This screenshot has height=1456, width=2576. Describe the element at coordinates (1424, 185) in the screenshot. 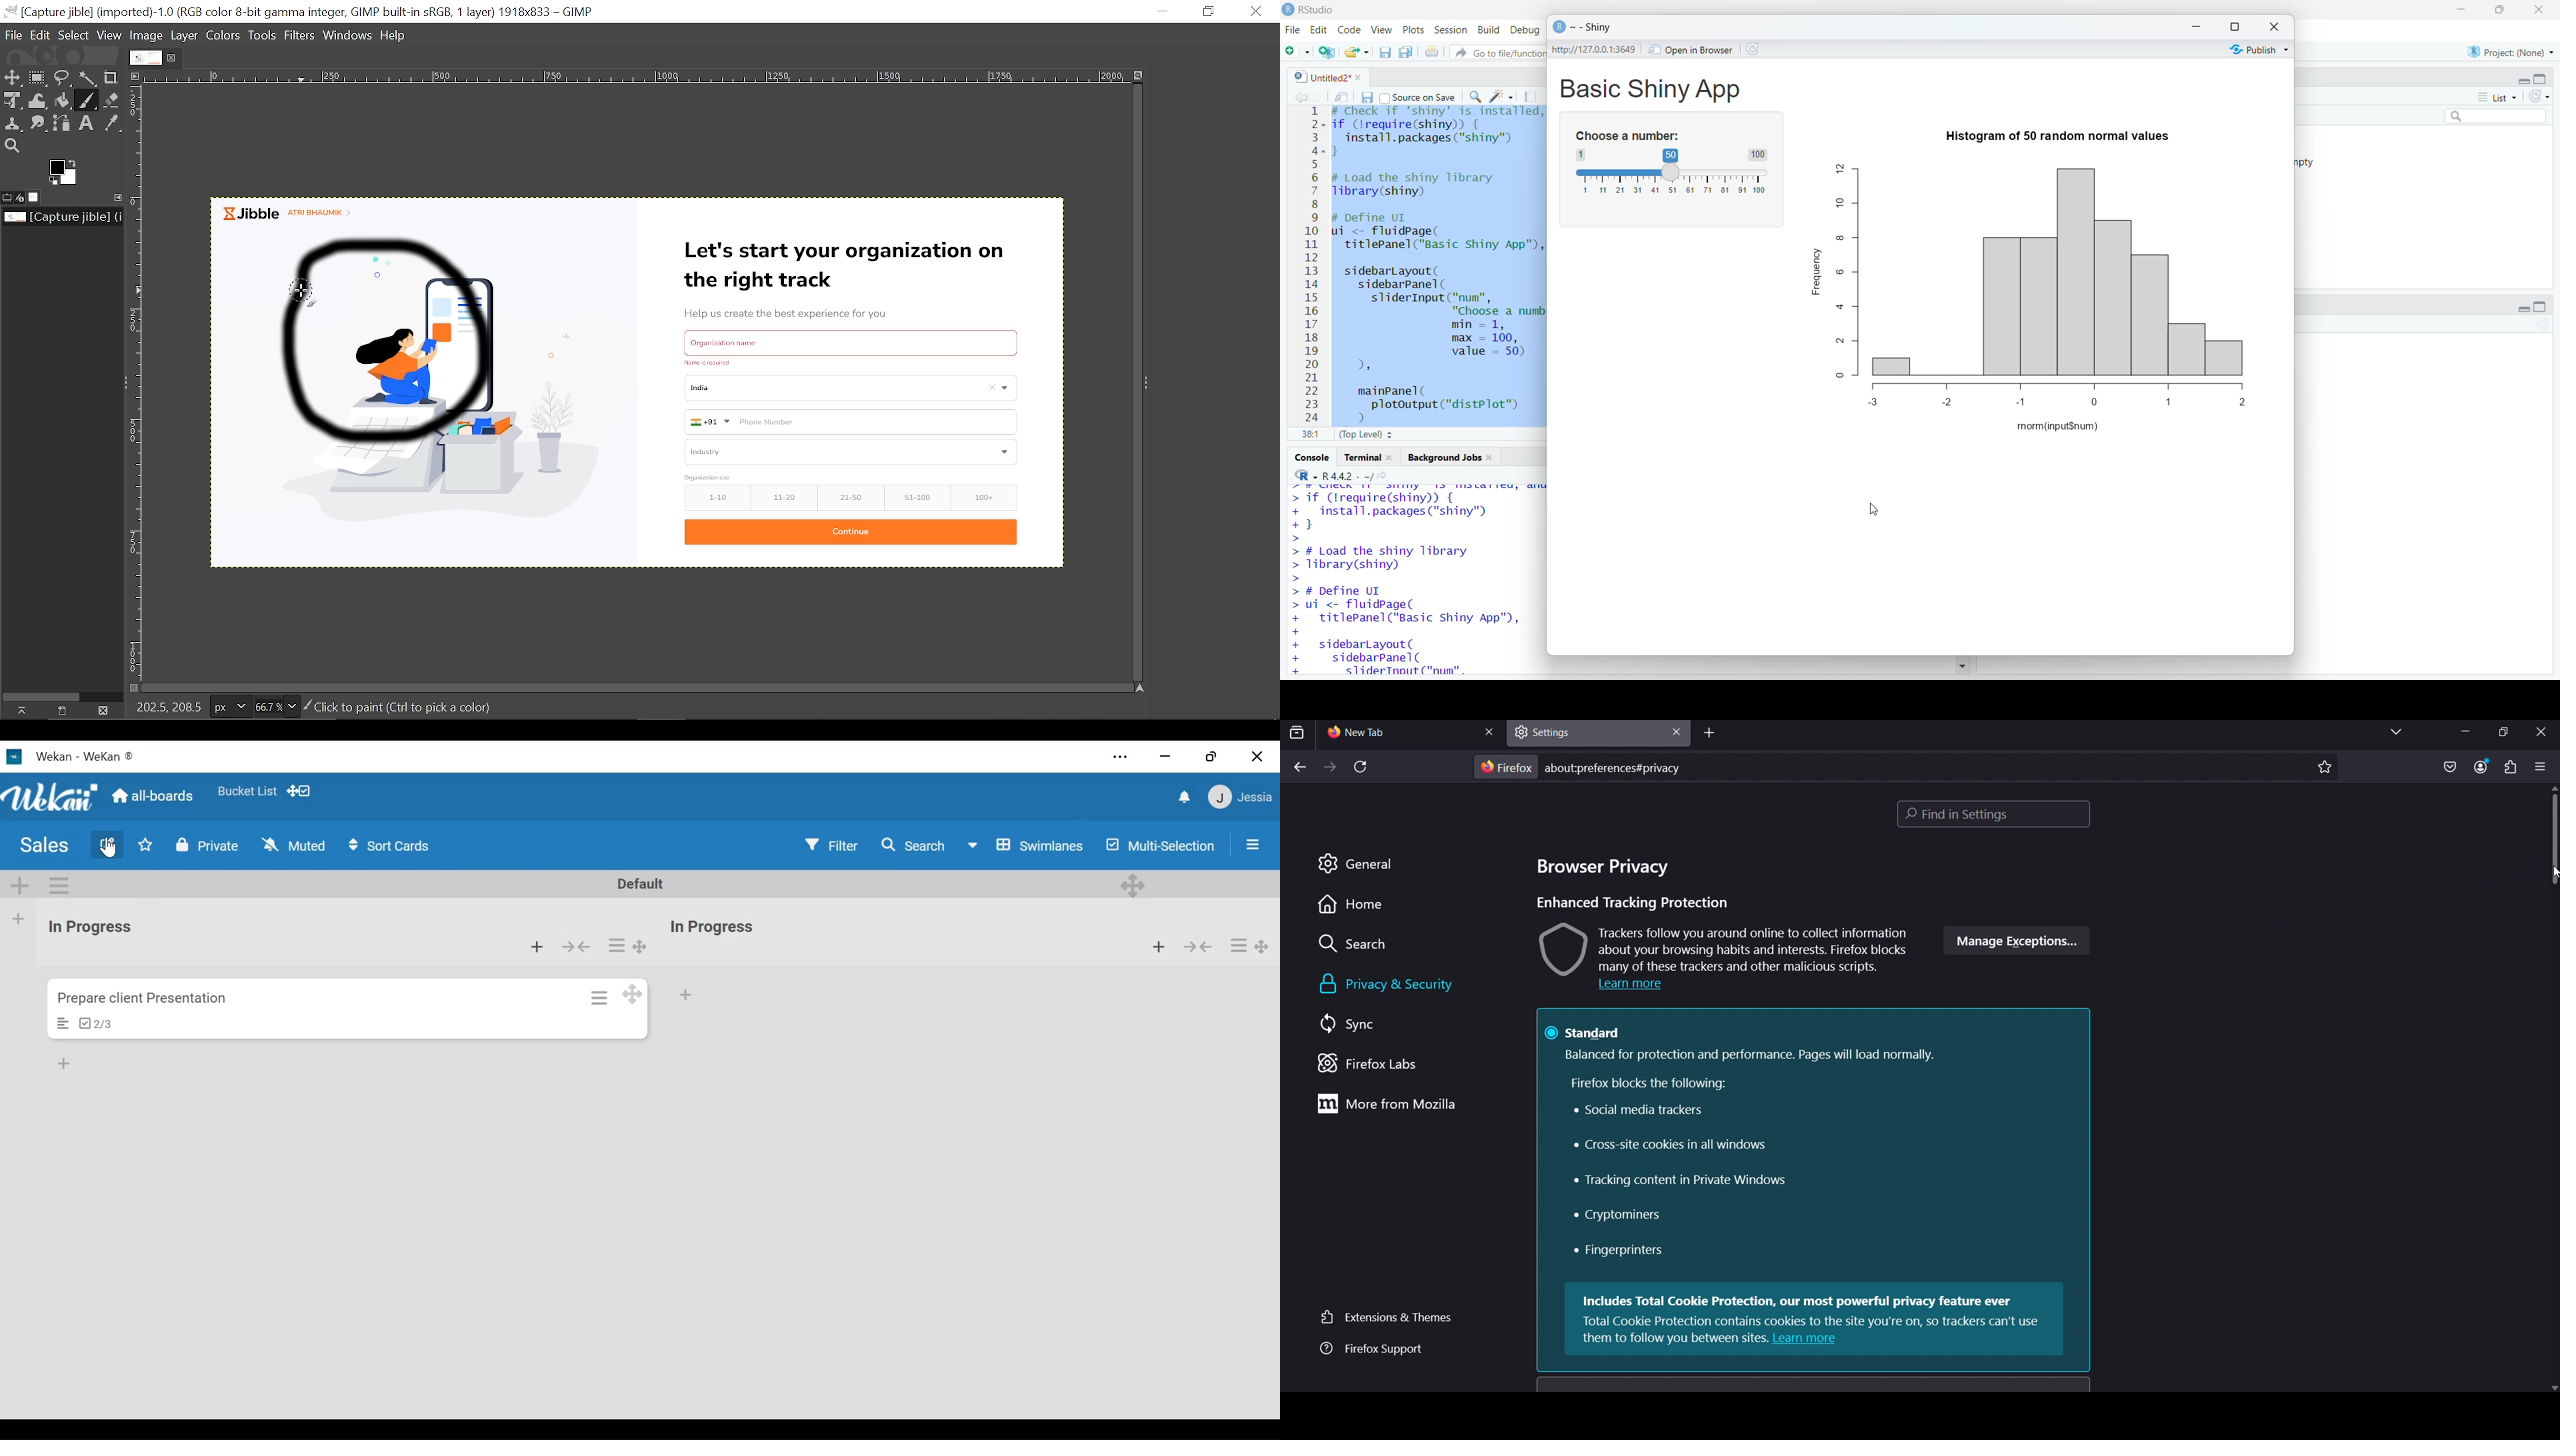

I see `# Load the shiny library library (shiny)` at that location.